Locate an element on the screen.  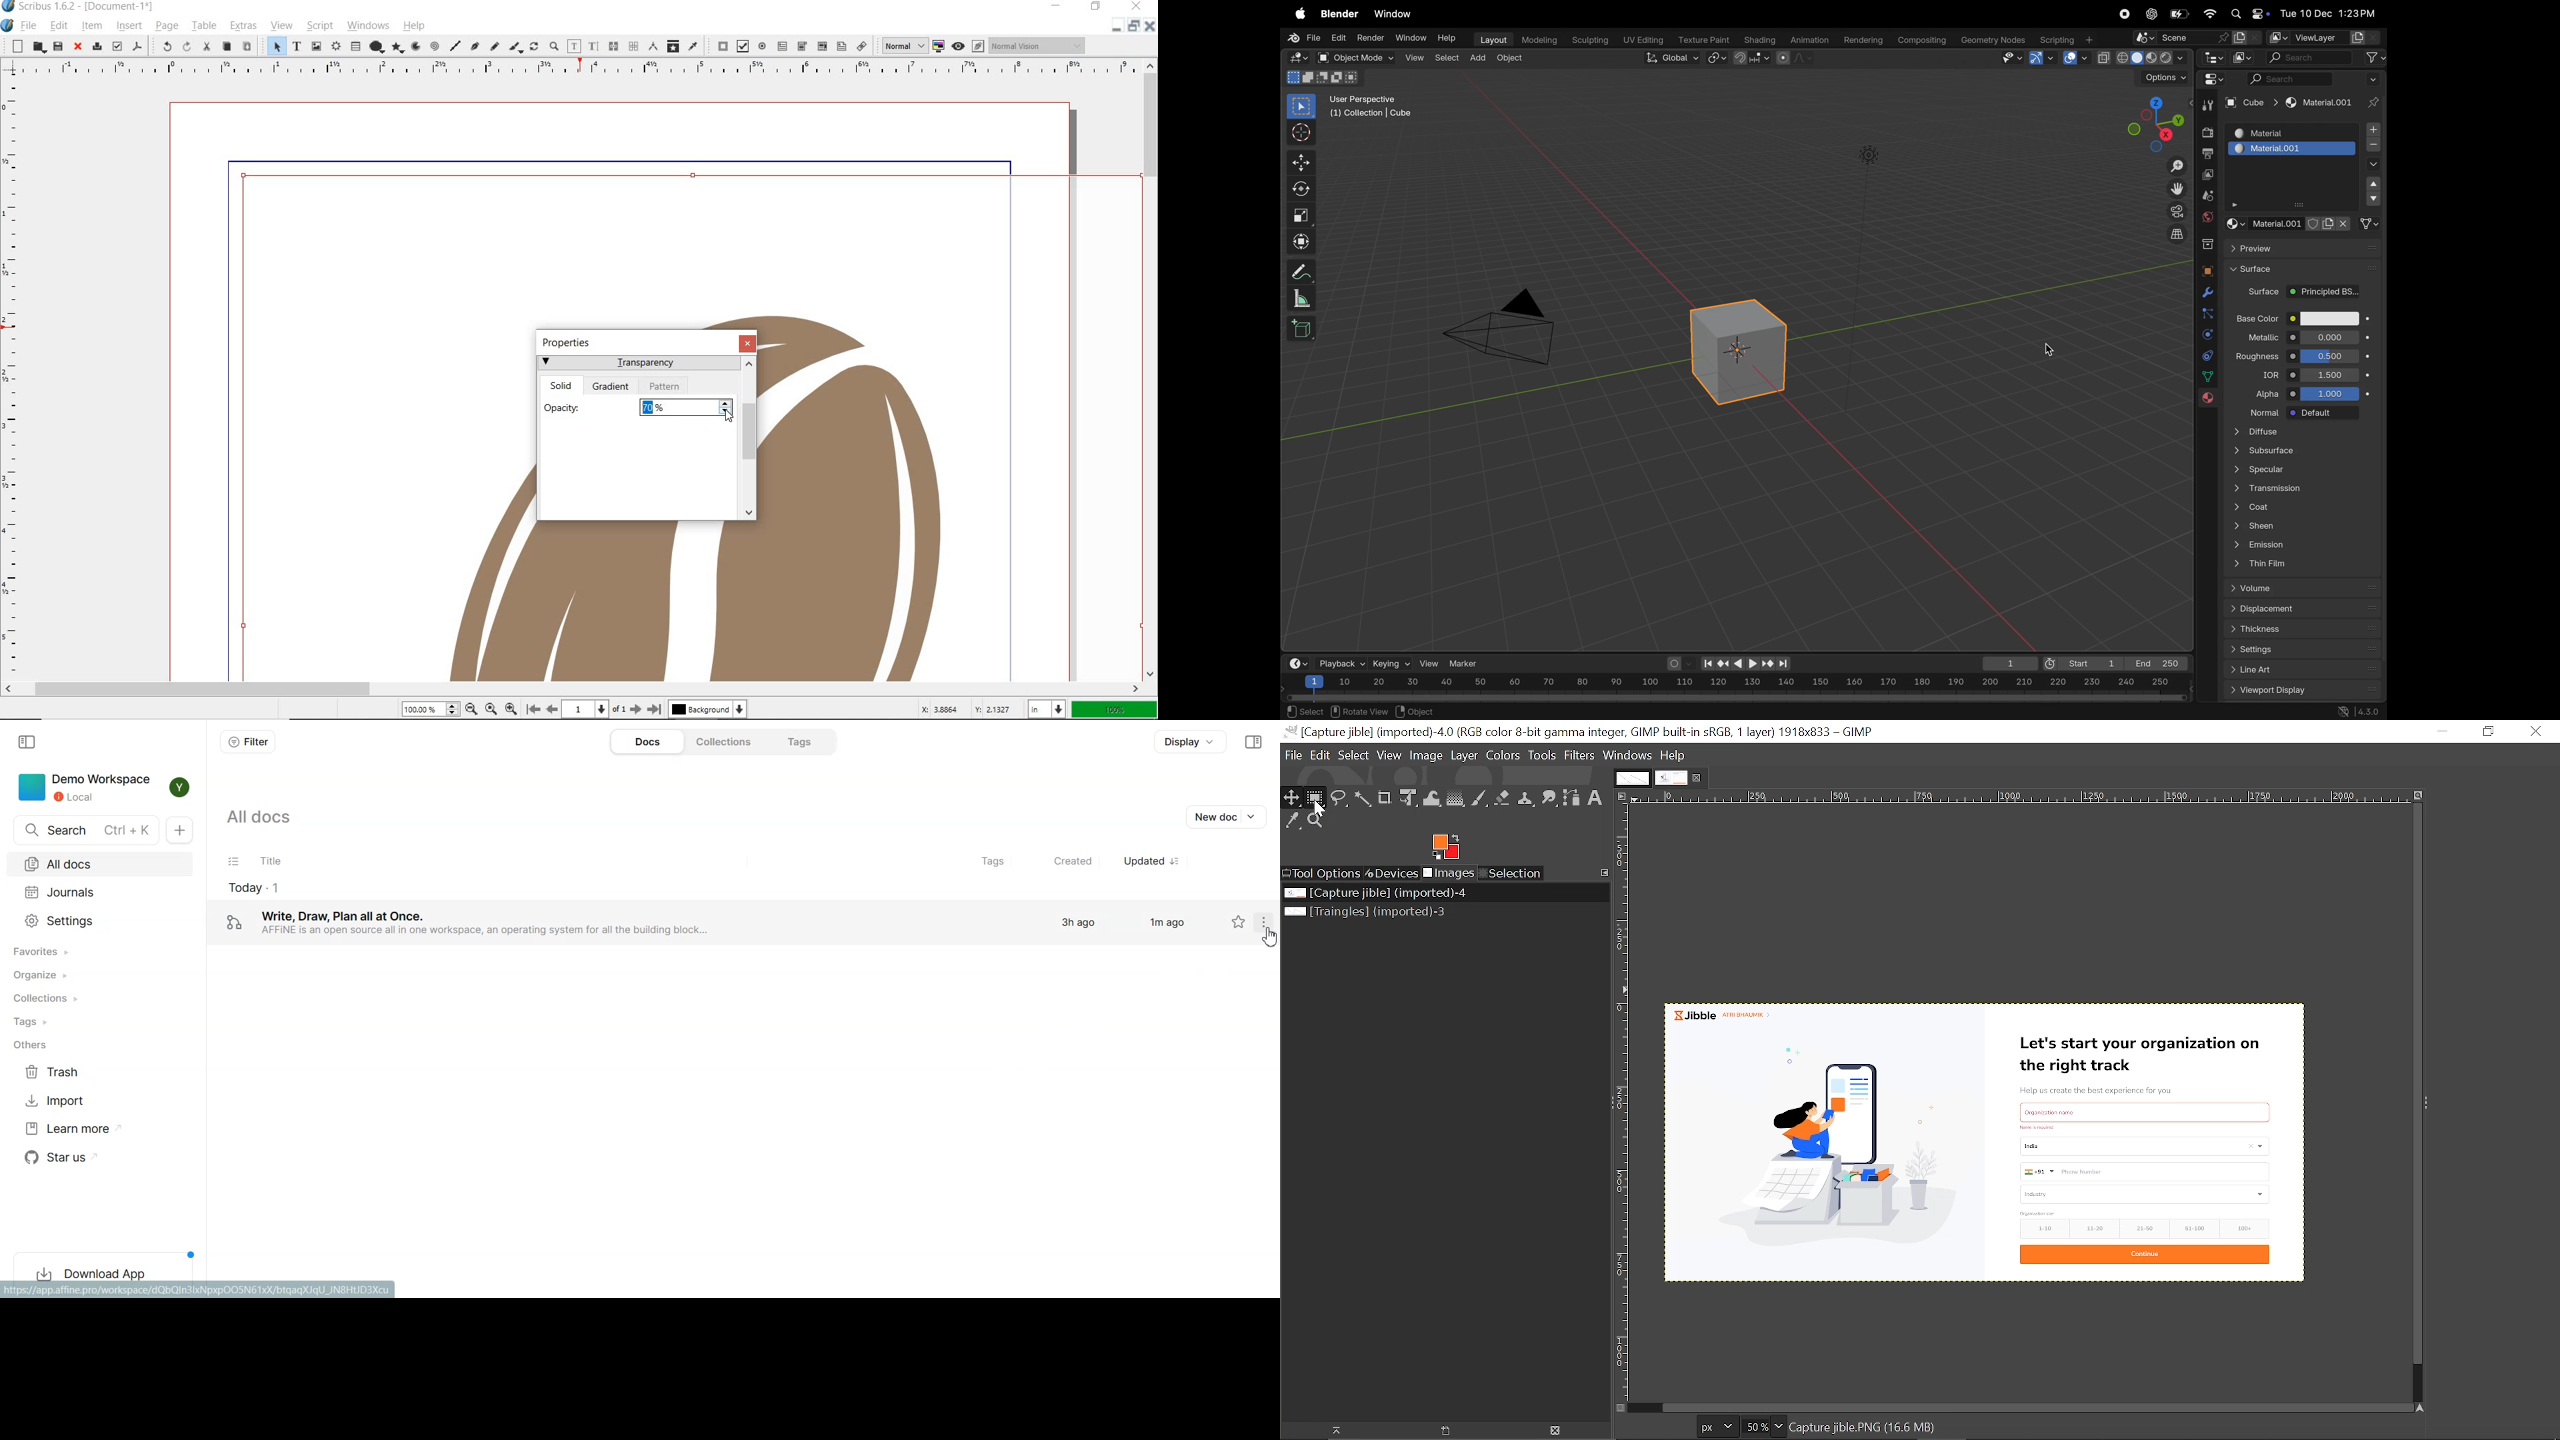
Opacity: 70% is located at coordinates (637, 406).